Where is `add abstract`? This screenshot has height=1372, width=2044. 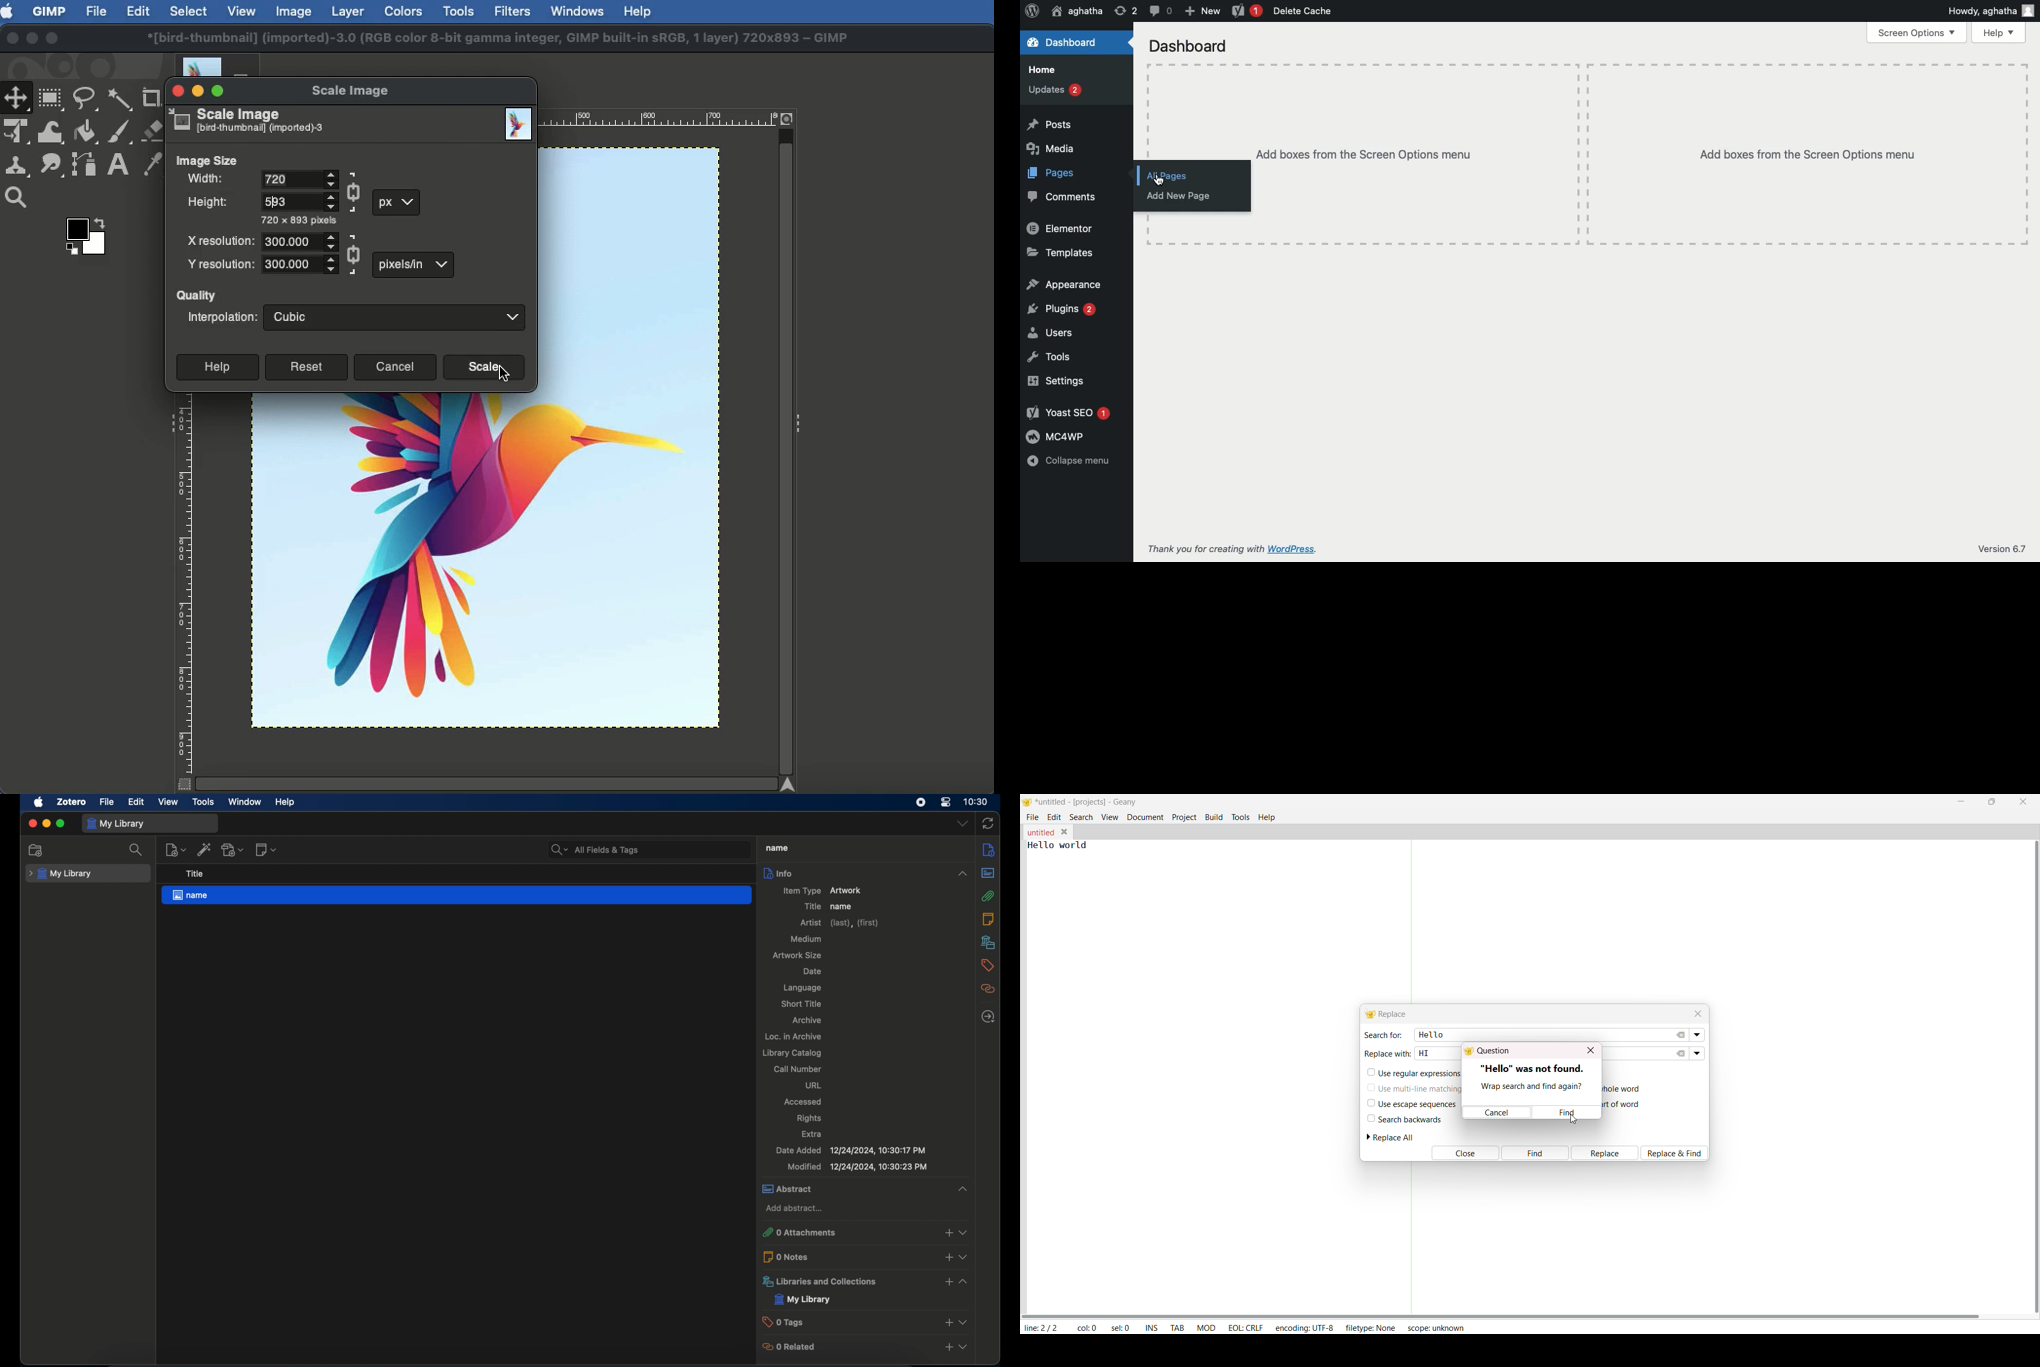
add abstract is located at coordinates (795, 1209).